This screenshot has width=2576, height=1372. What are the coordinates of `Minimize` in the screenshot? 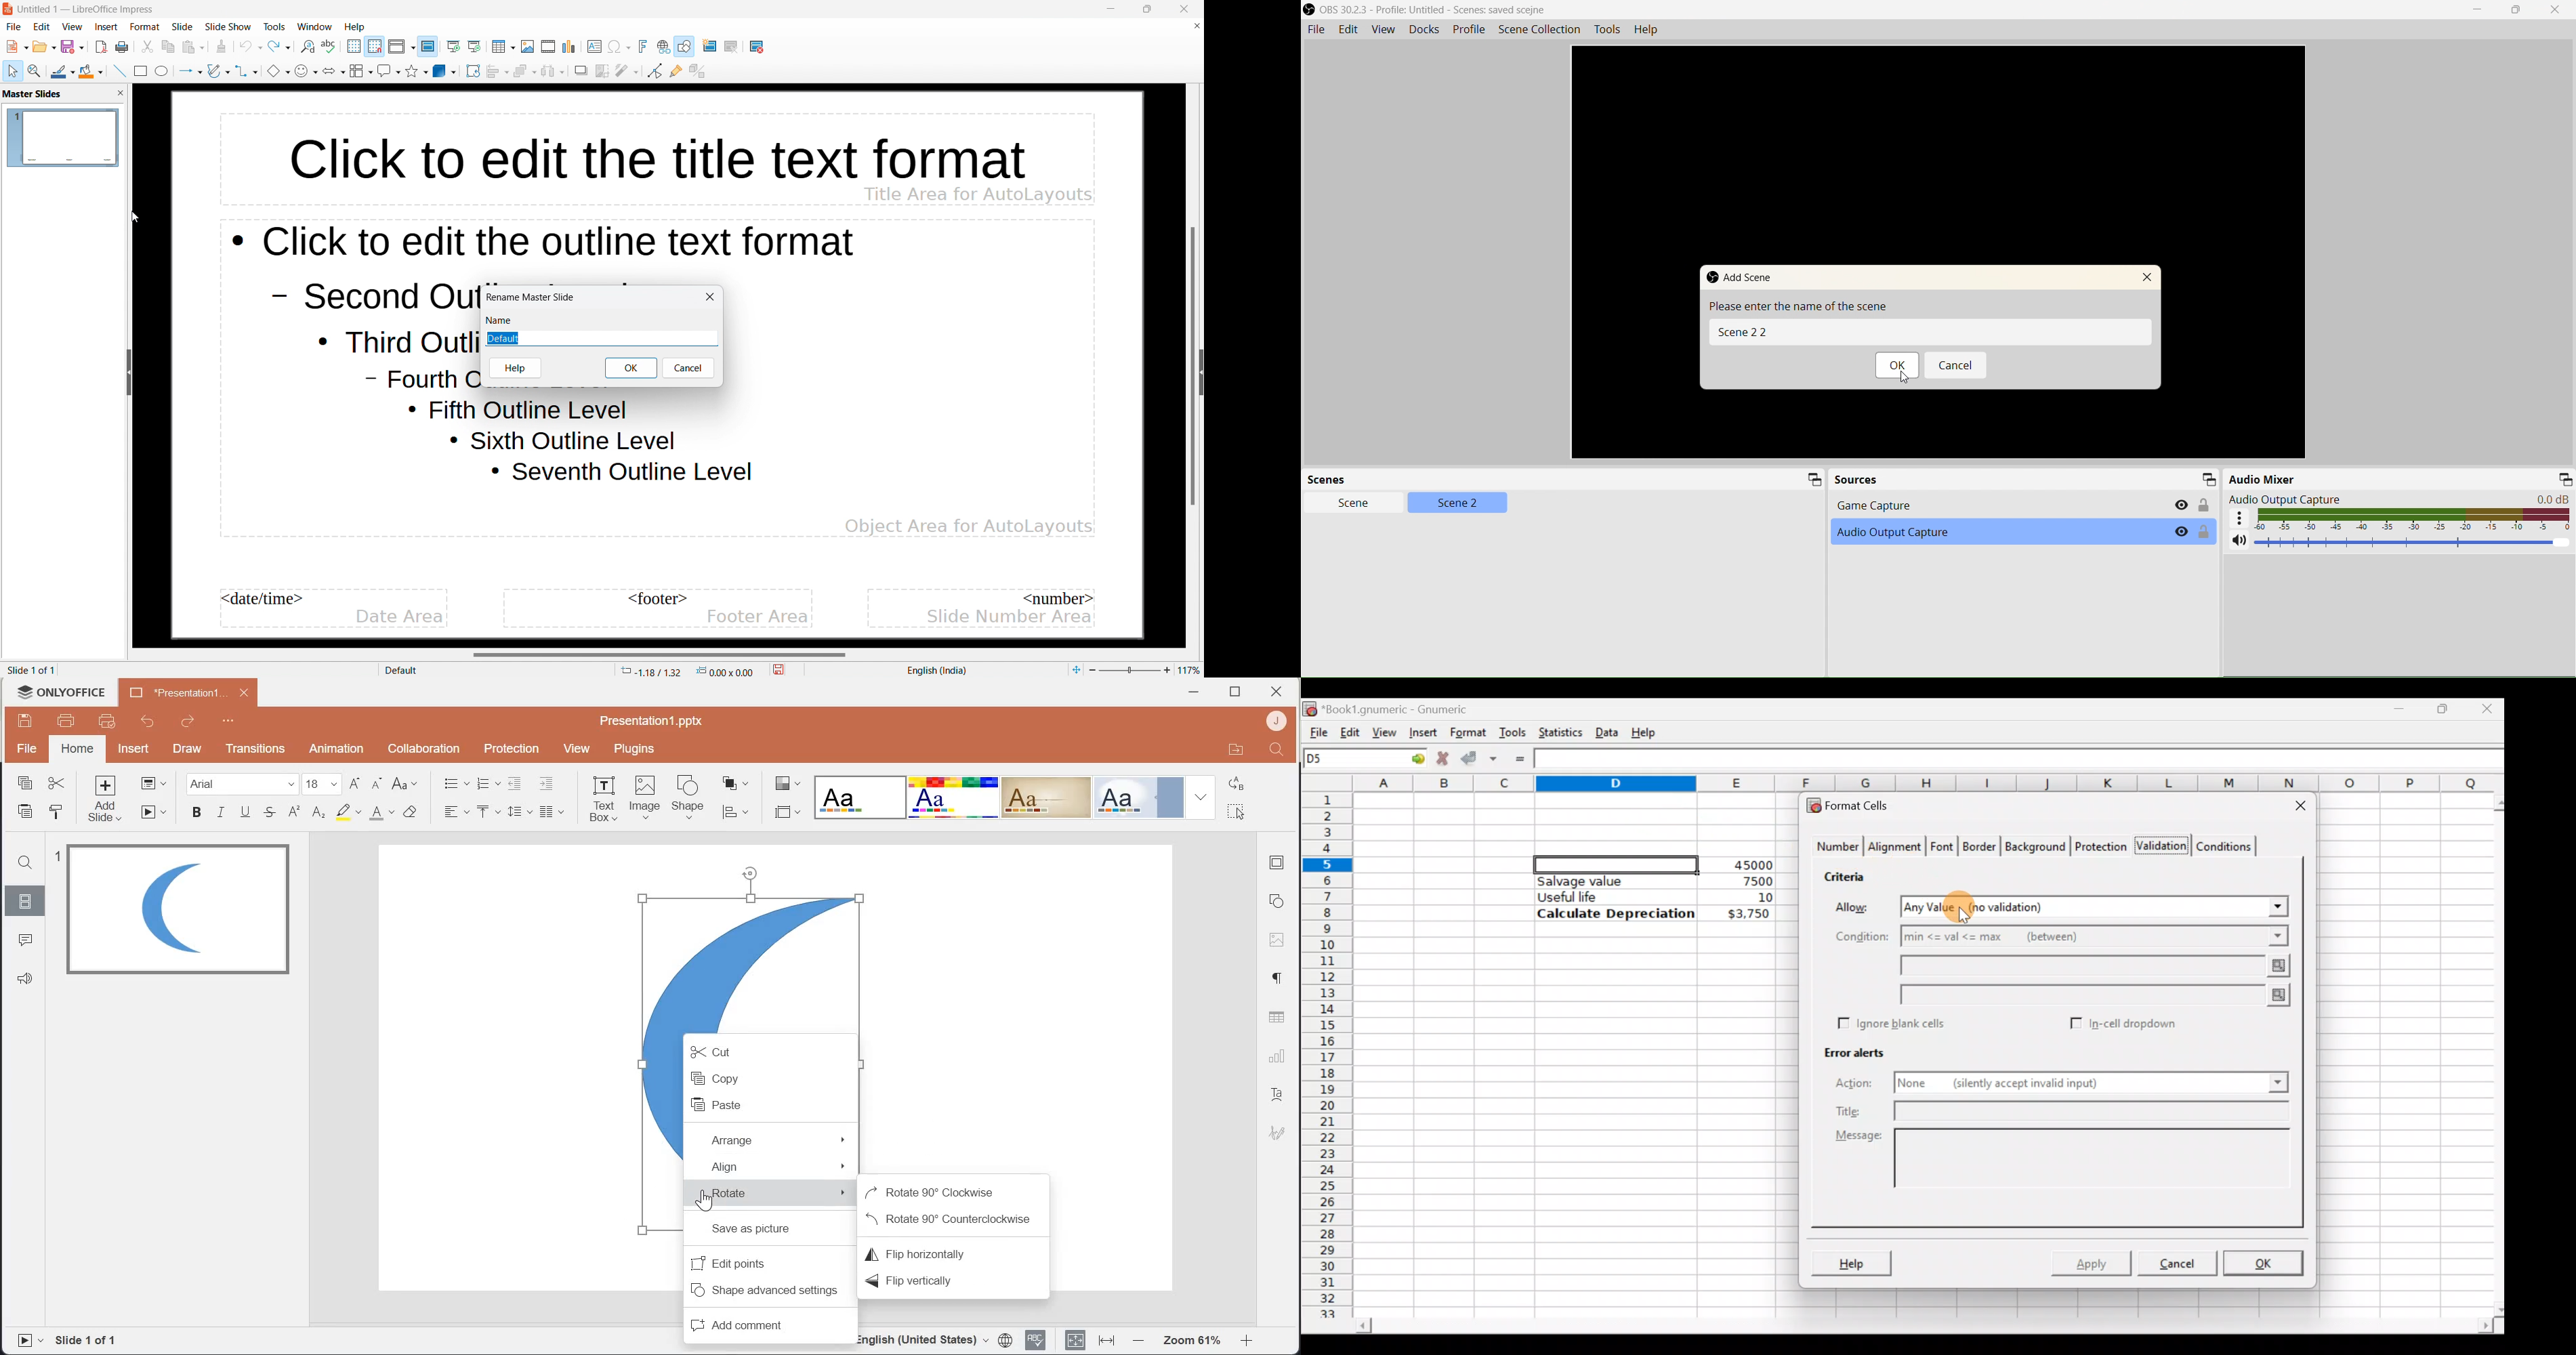 It's located at (1815, 479).